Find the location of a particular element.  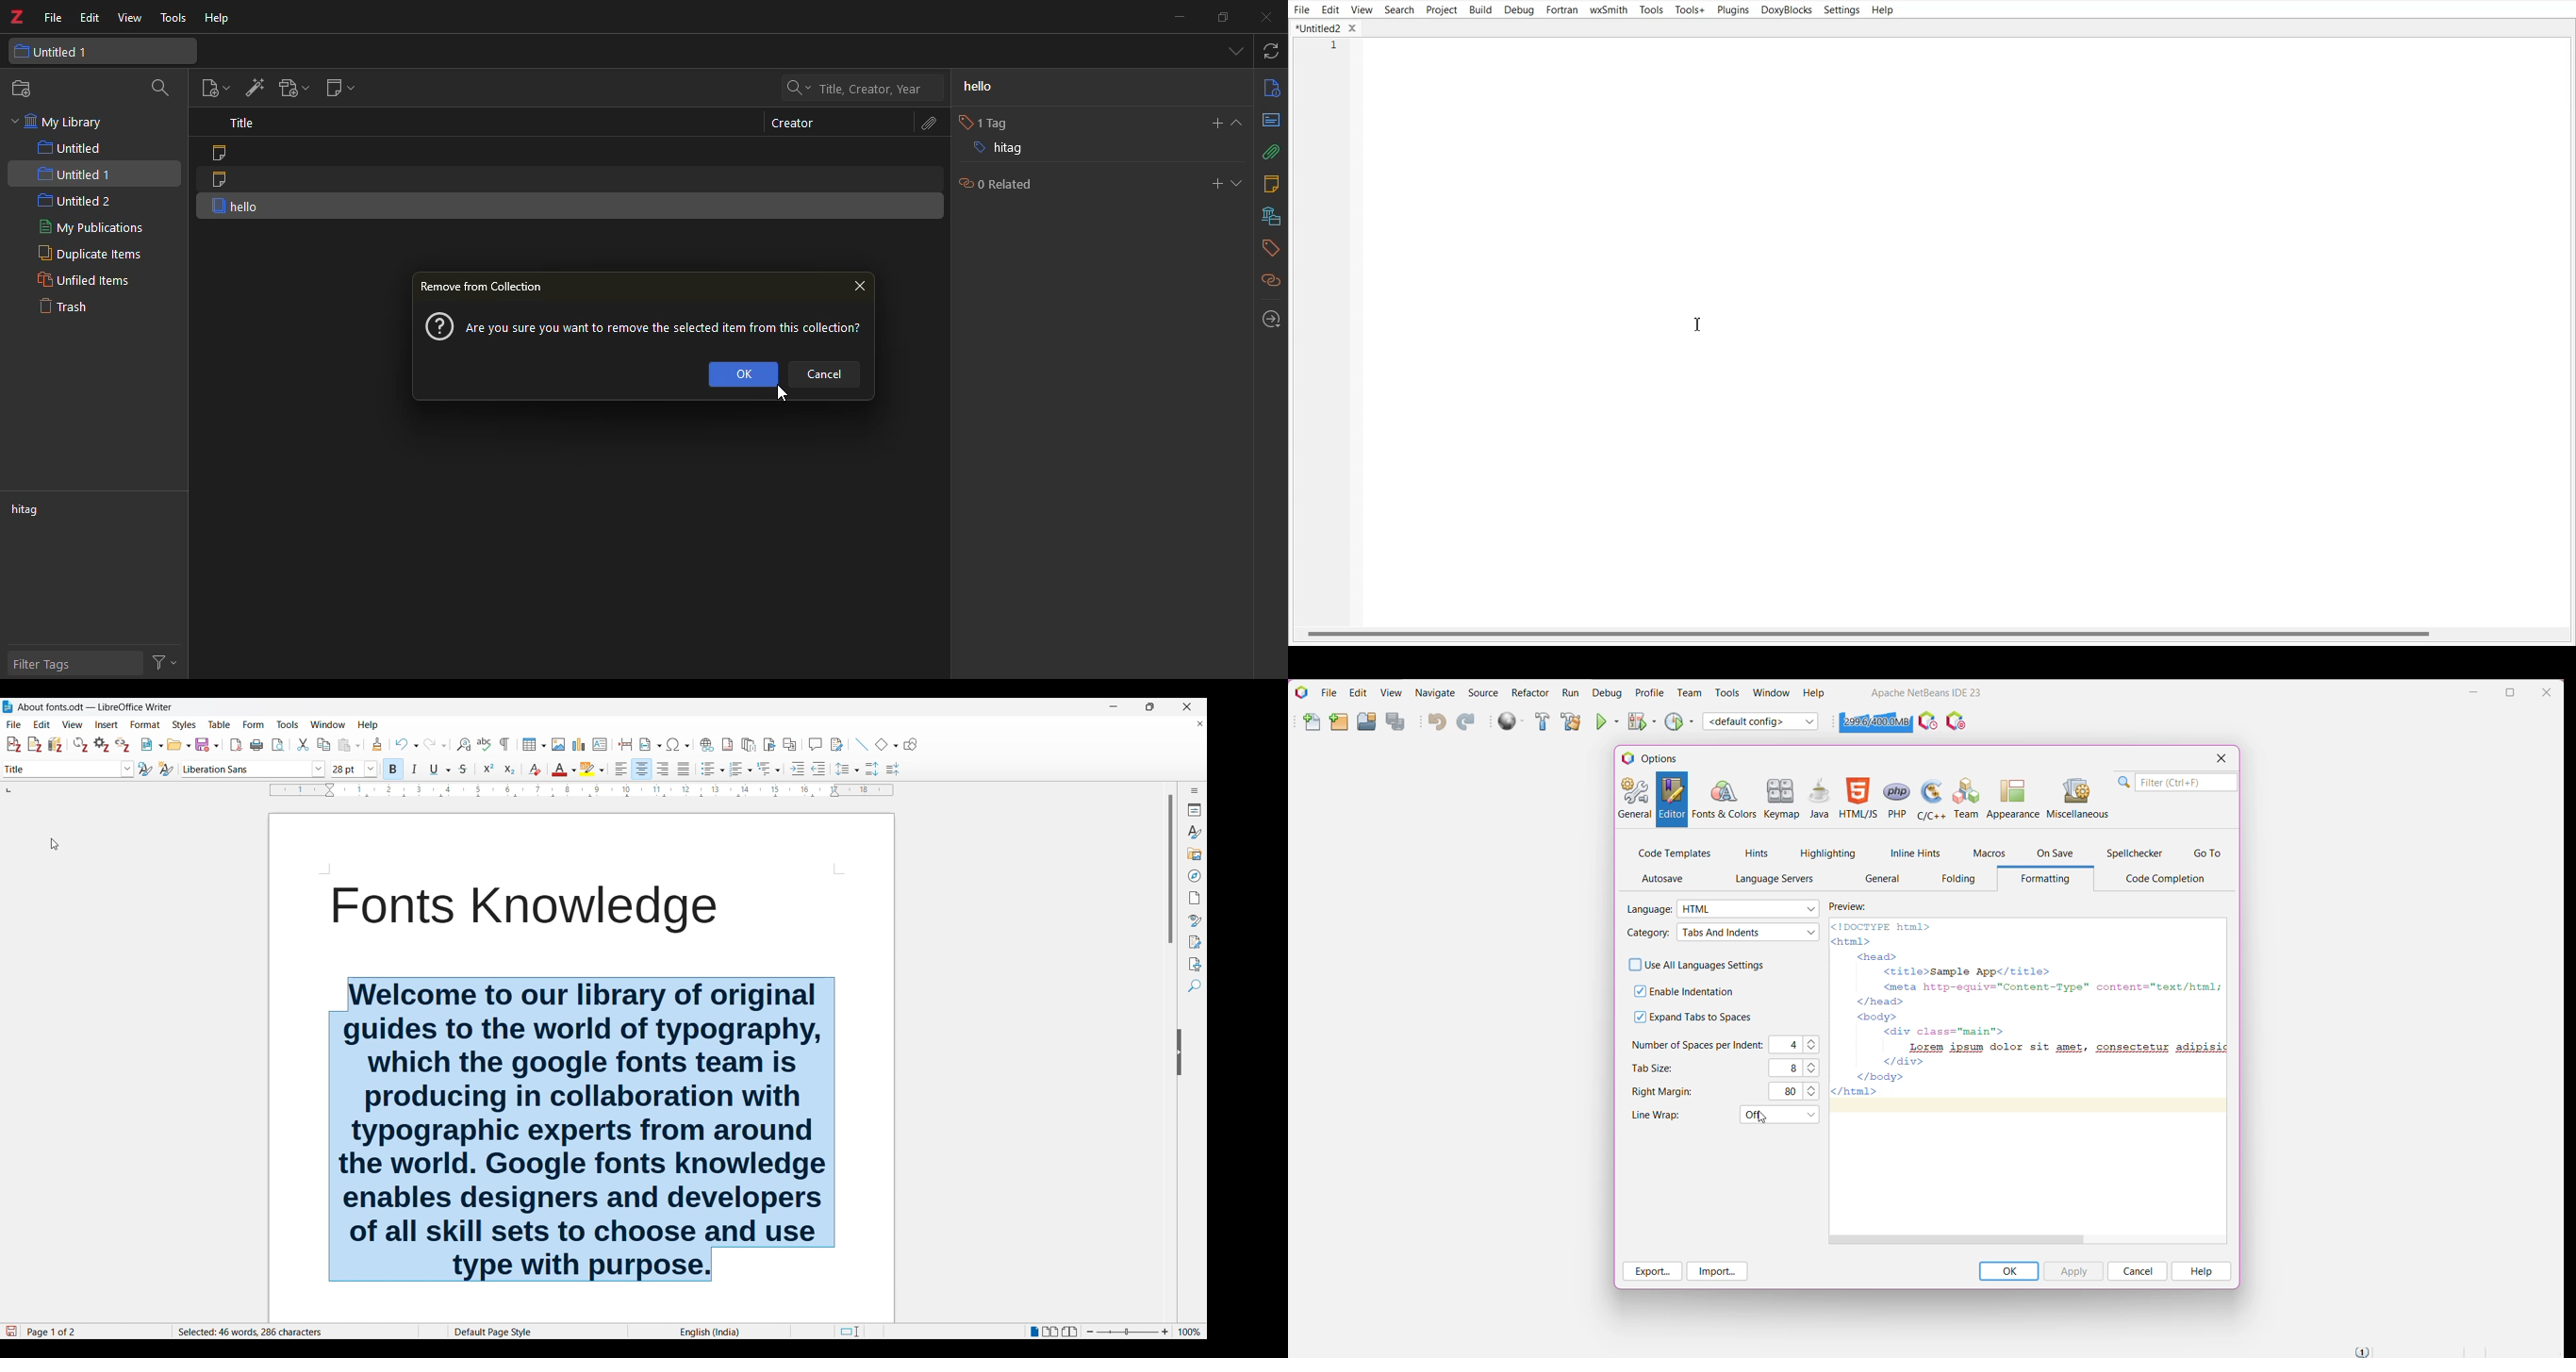

Default Page Style is located at coordinates (496, 1332).